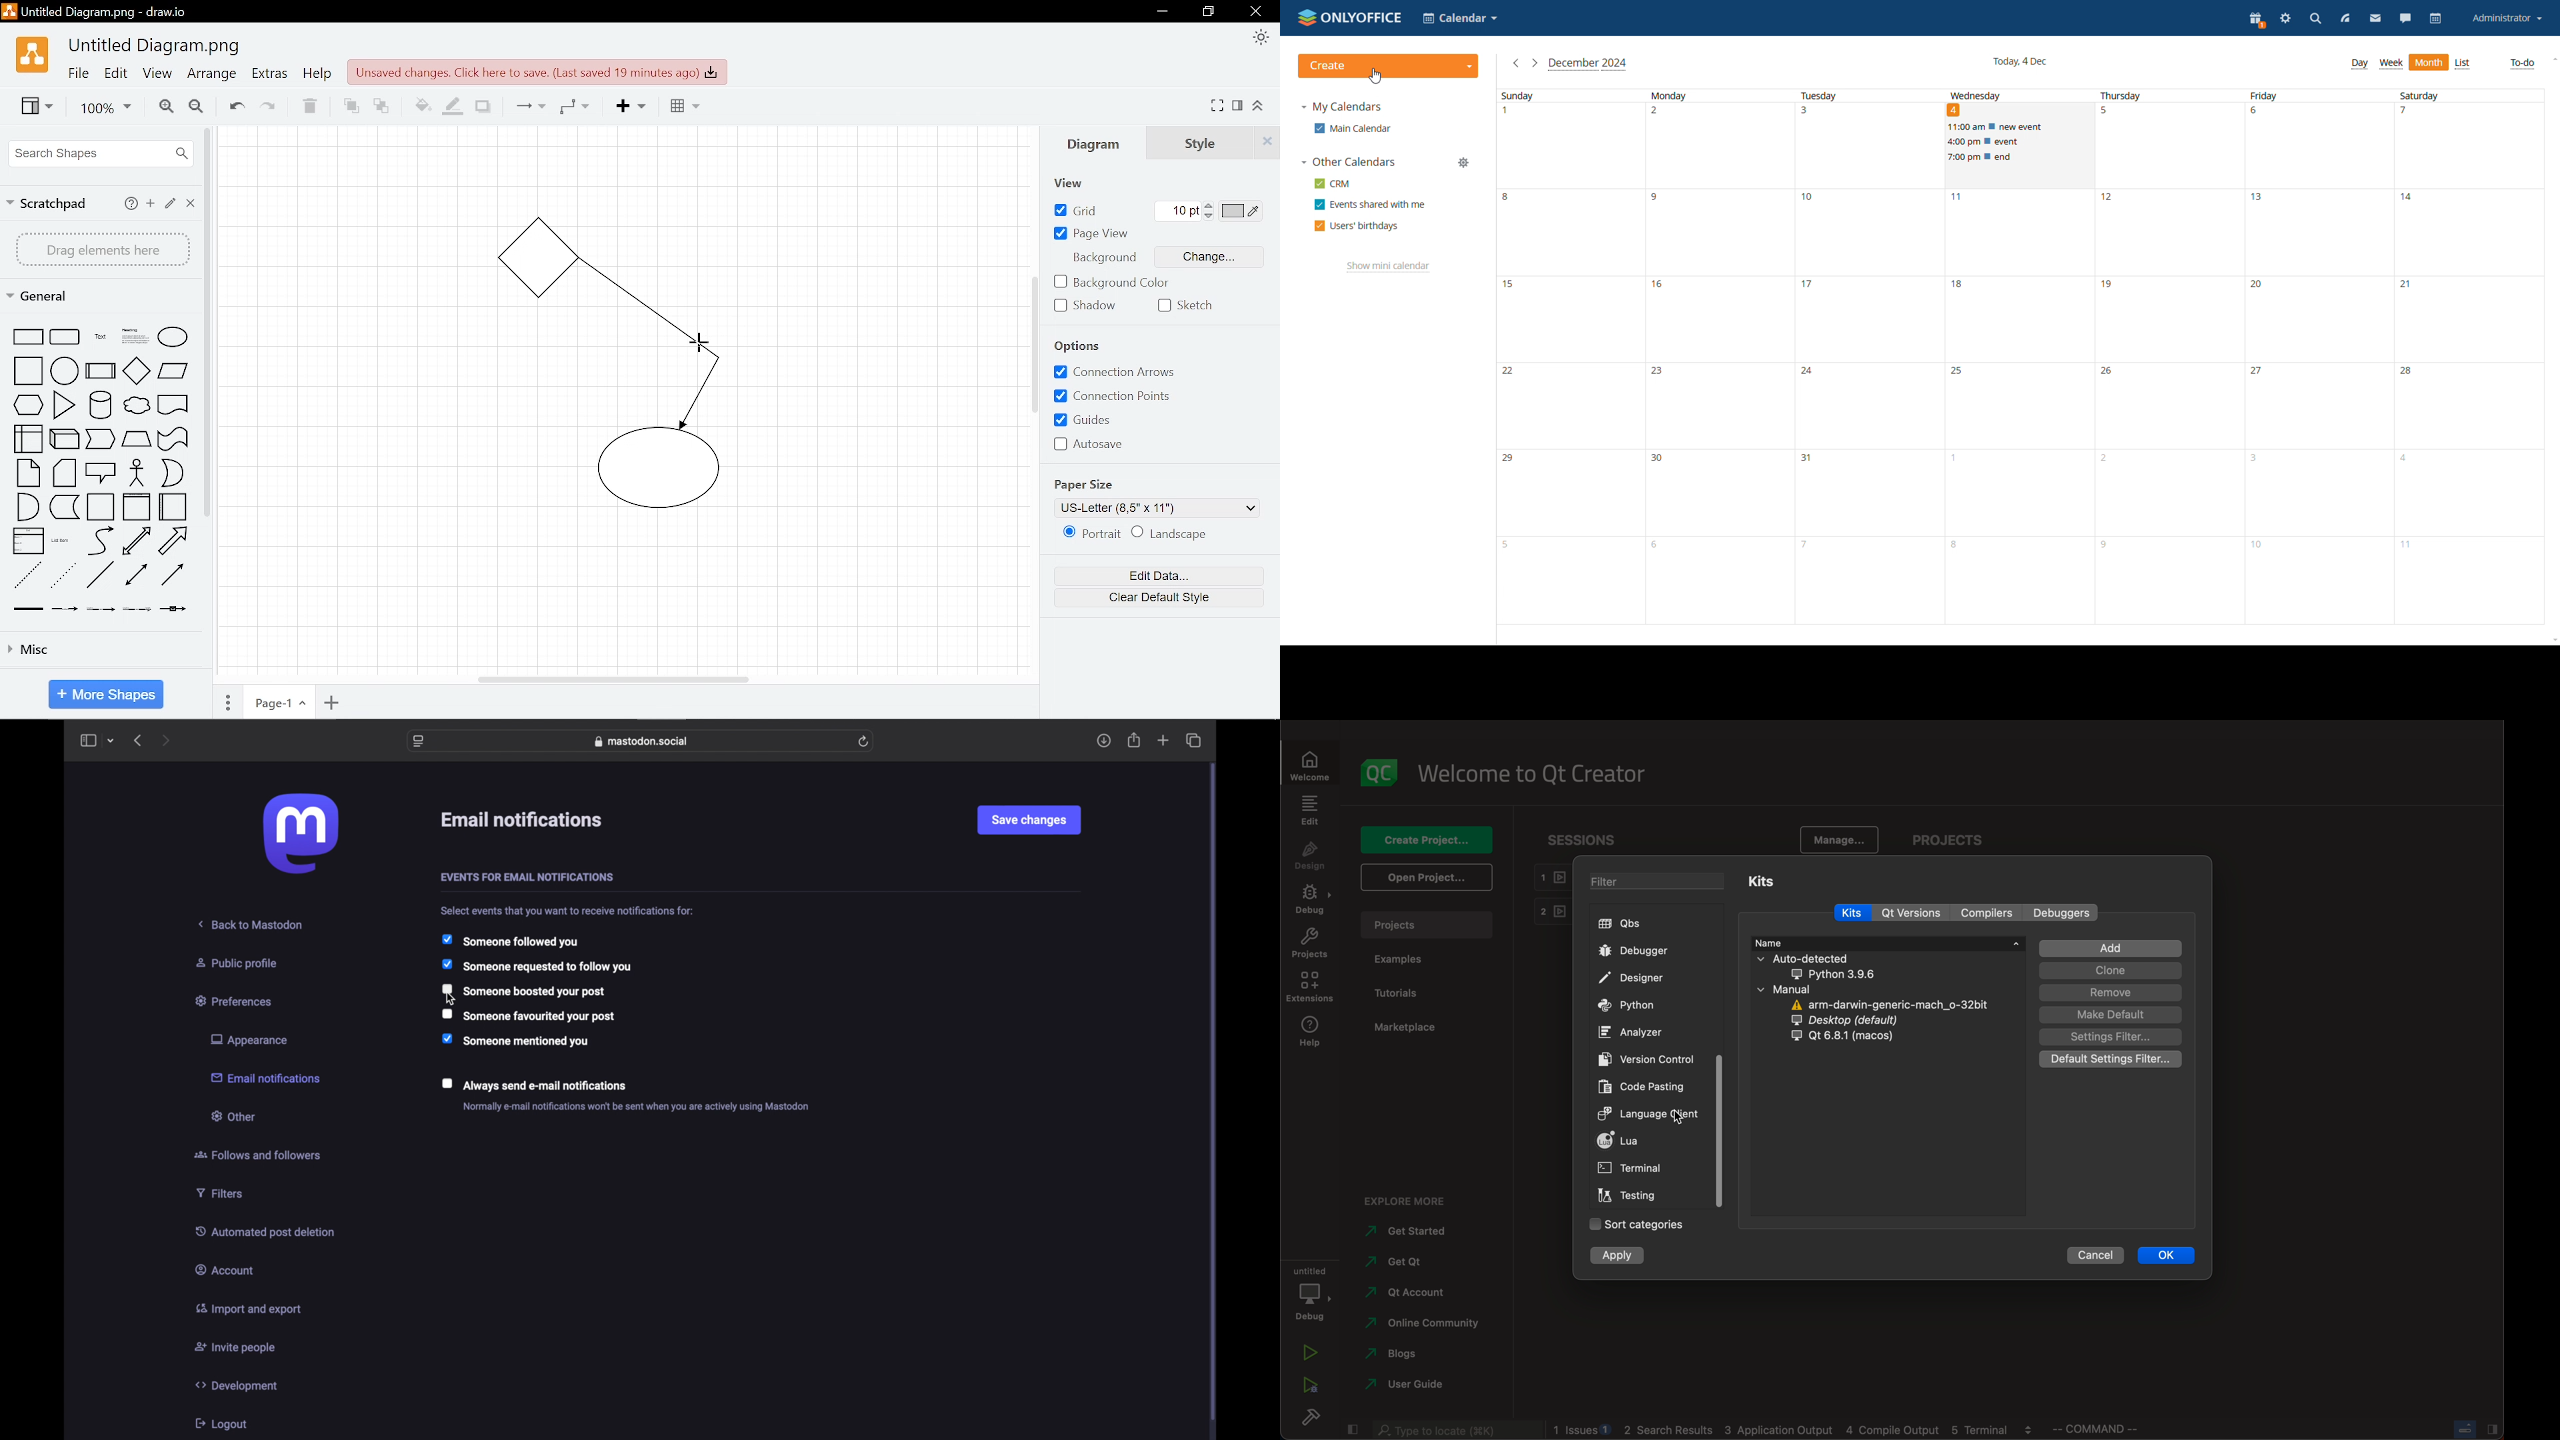 The width and height of the screenshot is (2576, 1456). What do you see at coordinates (1426, 924) in the screenshot?
I see `projects` at bounding box center [1426, 924].